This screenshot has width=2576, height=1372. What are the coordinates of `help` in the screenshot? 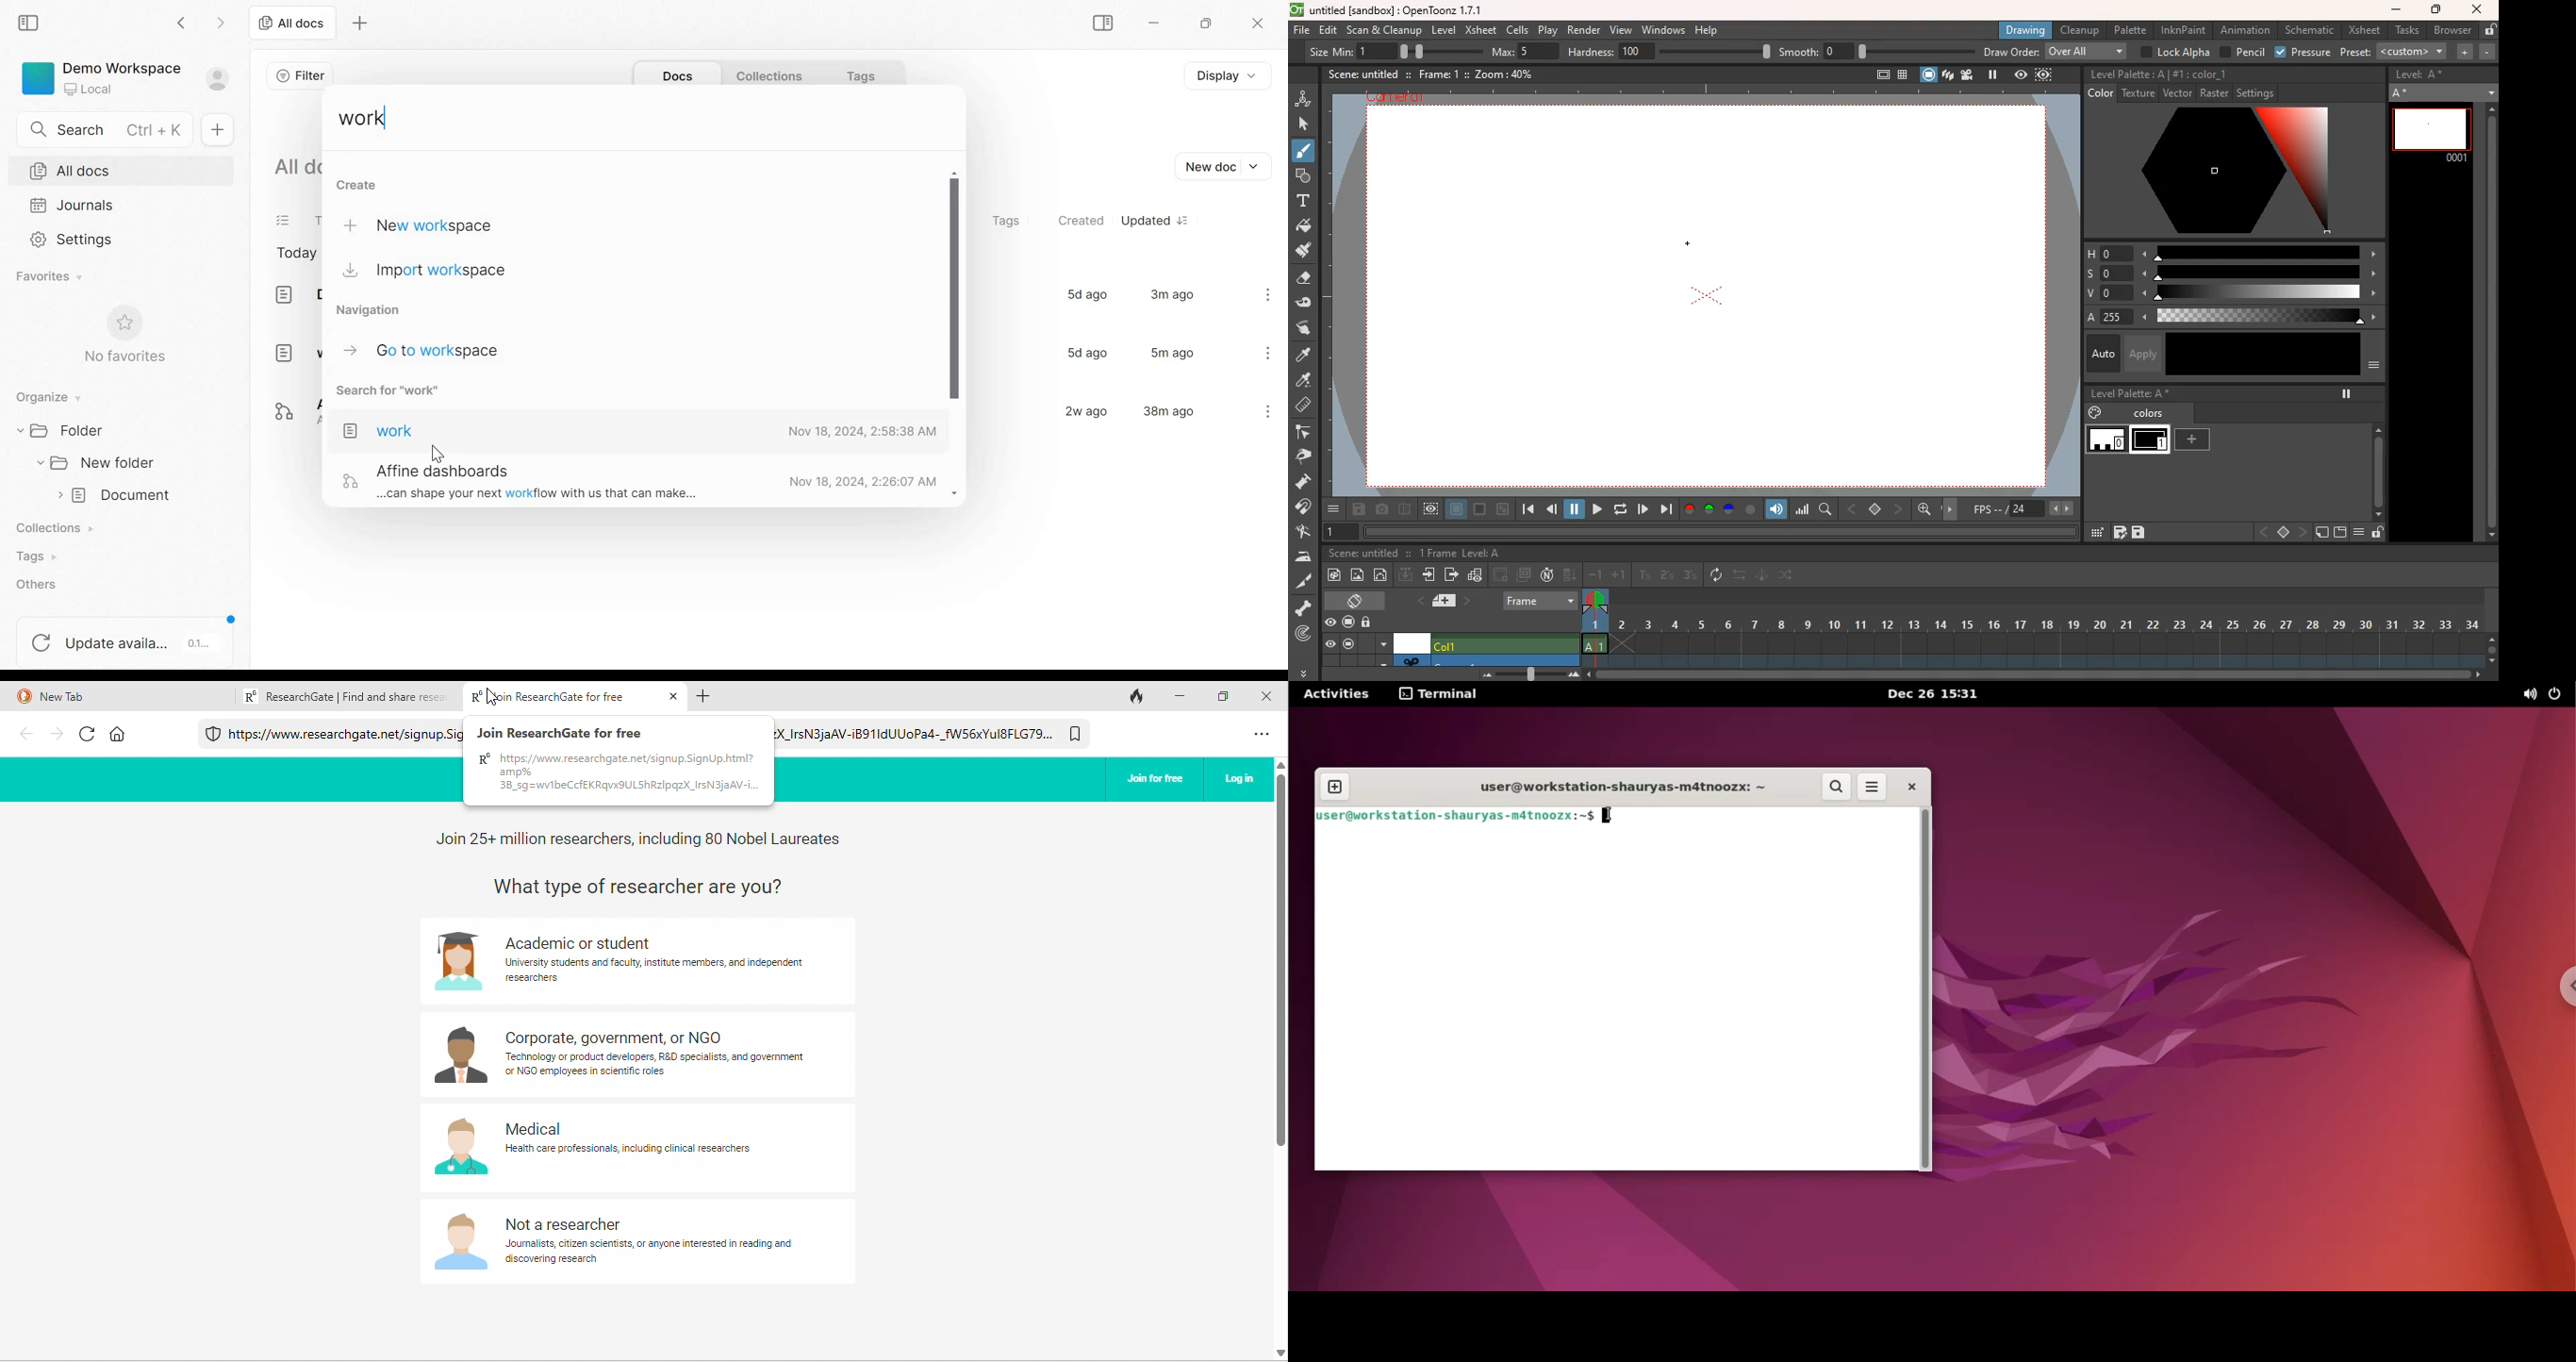 It's located at (1708, 31).